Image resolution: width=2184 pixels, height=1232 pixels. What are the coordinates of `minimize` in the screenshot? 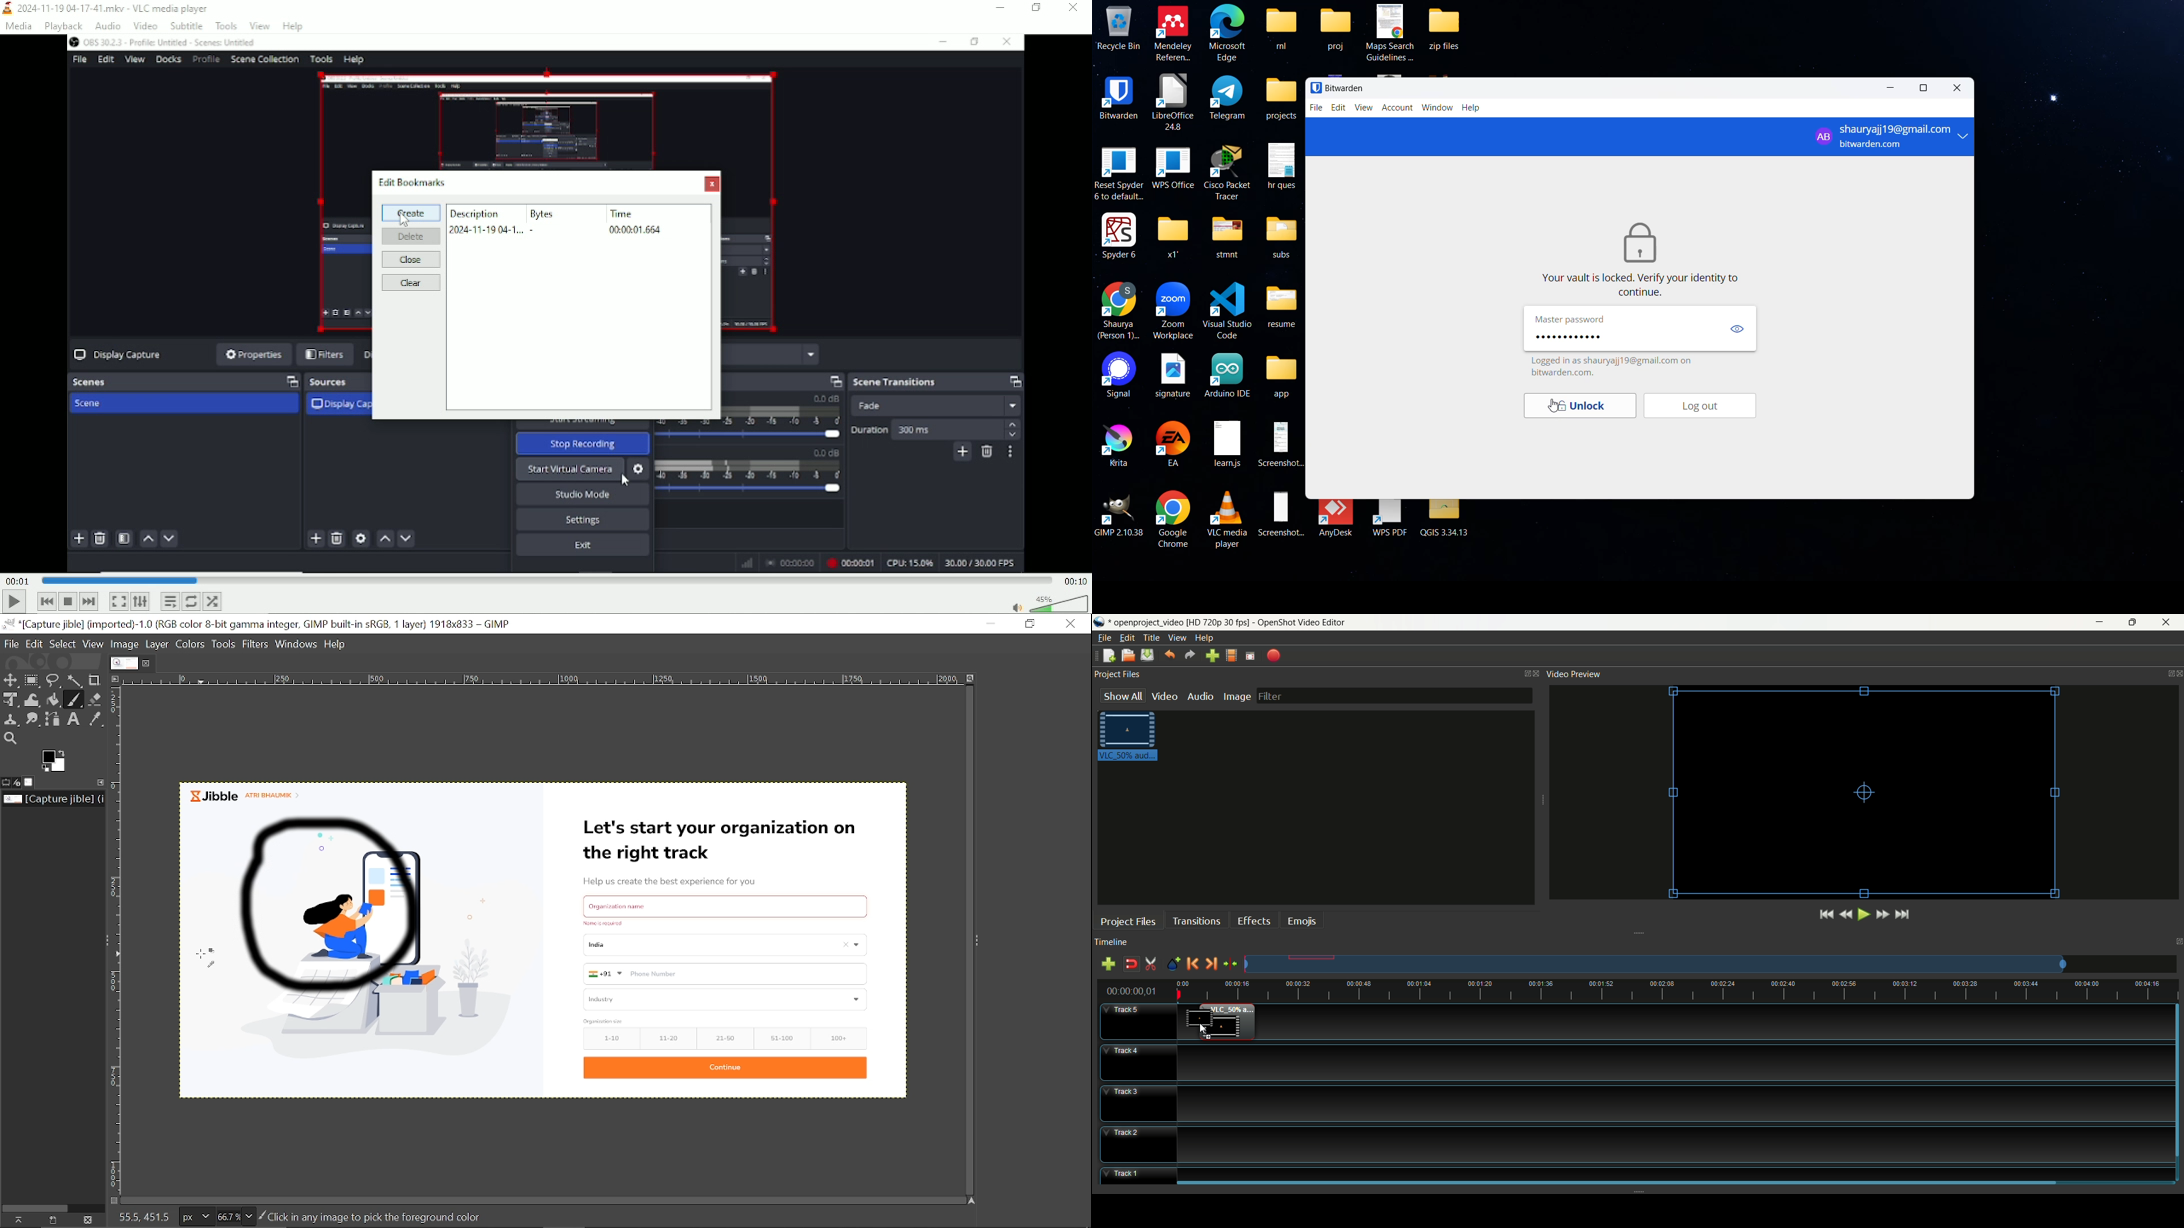 It's located at (2101, 621).